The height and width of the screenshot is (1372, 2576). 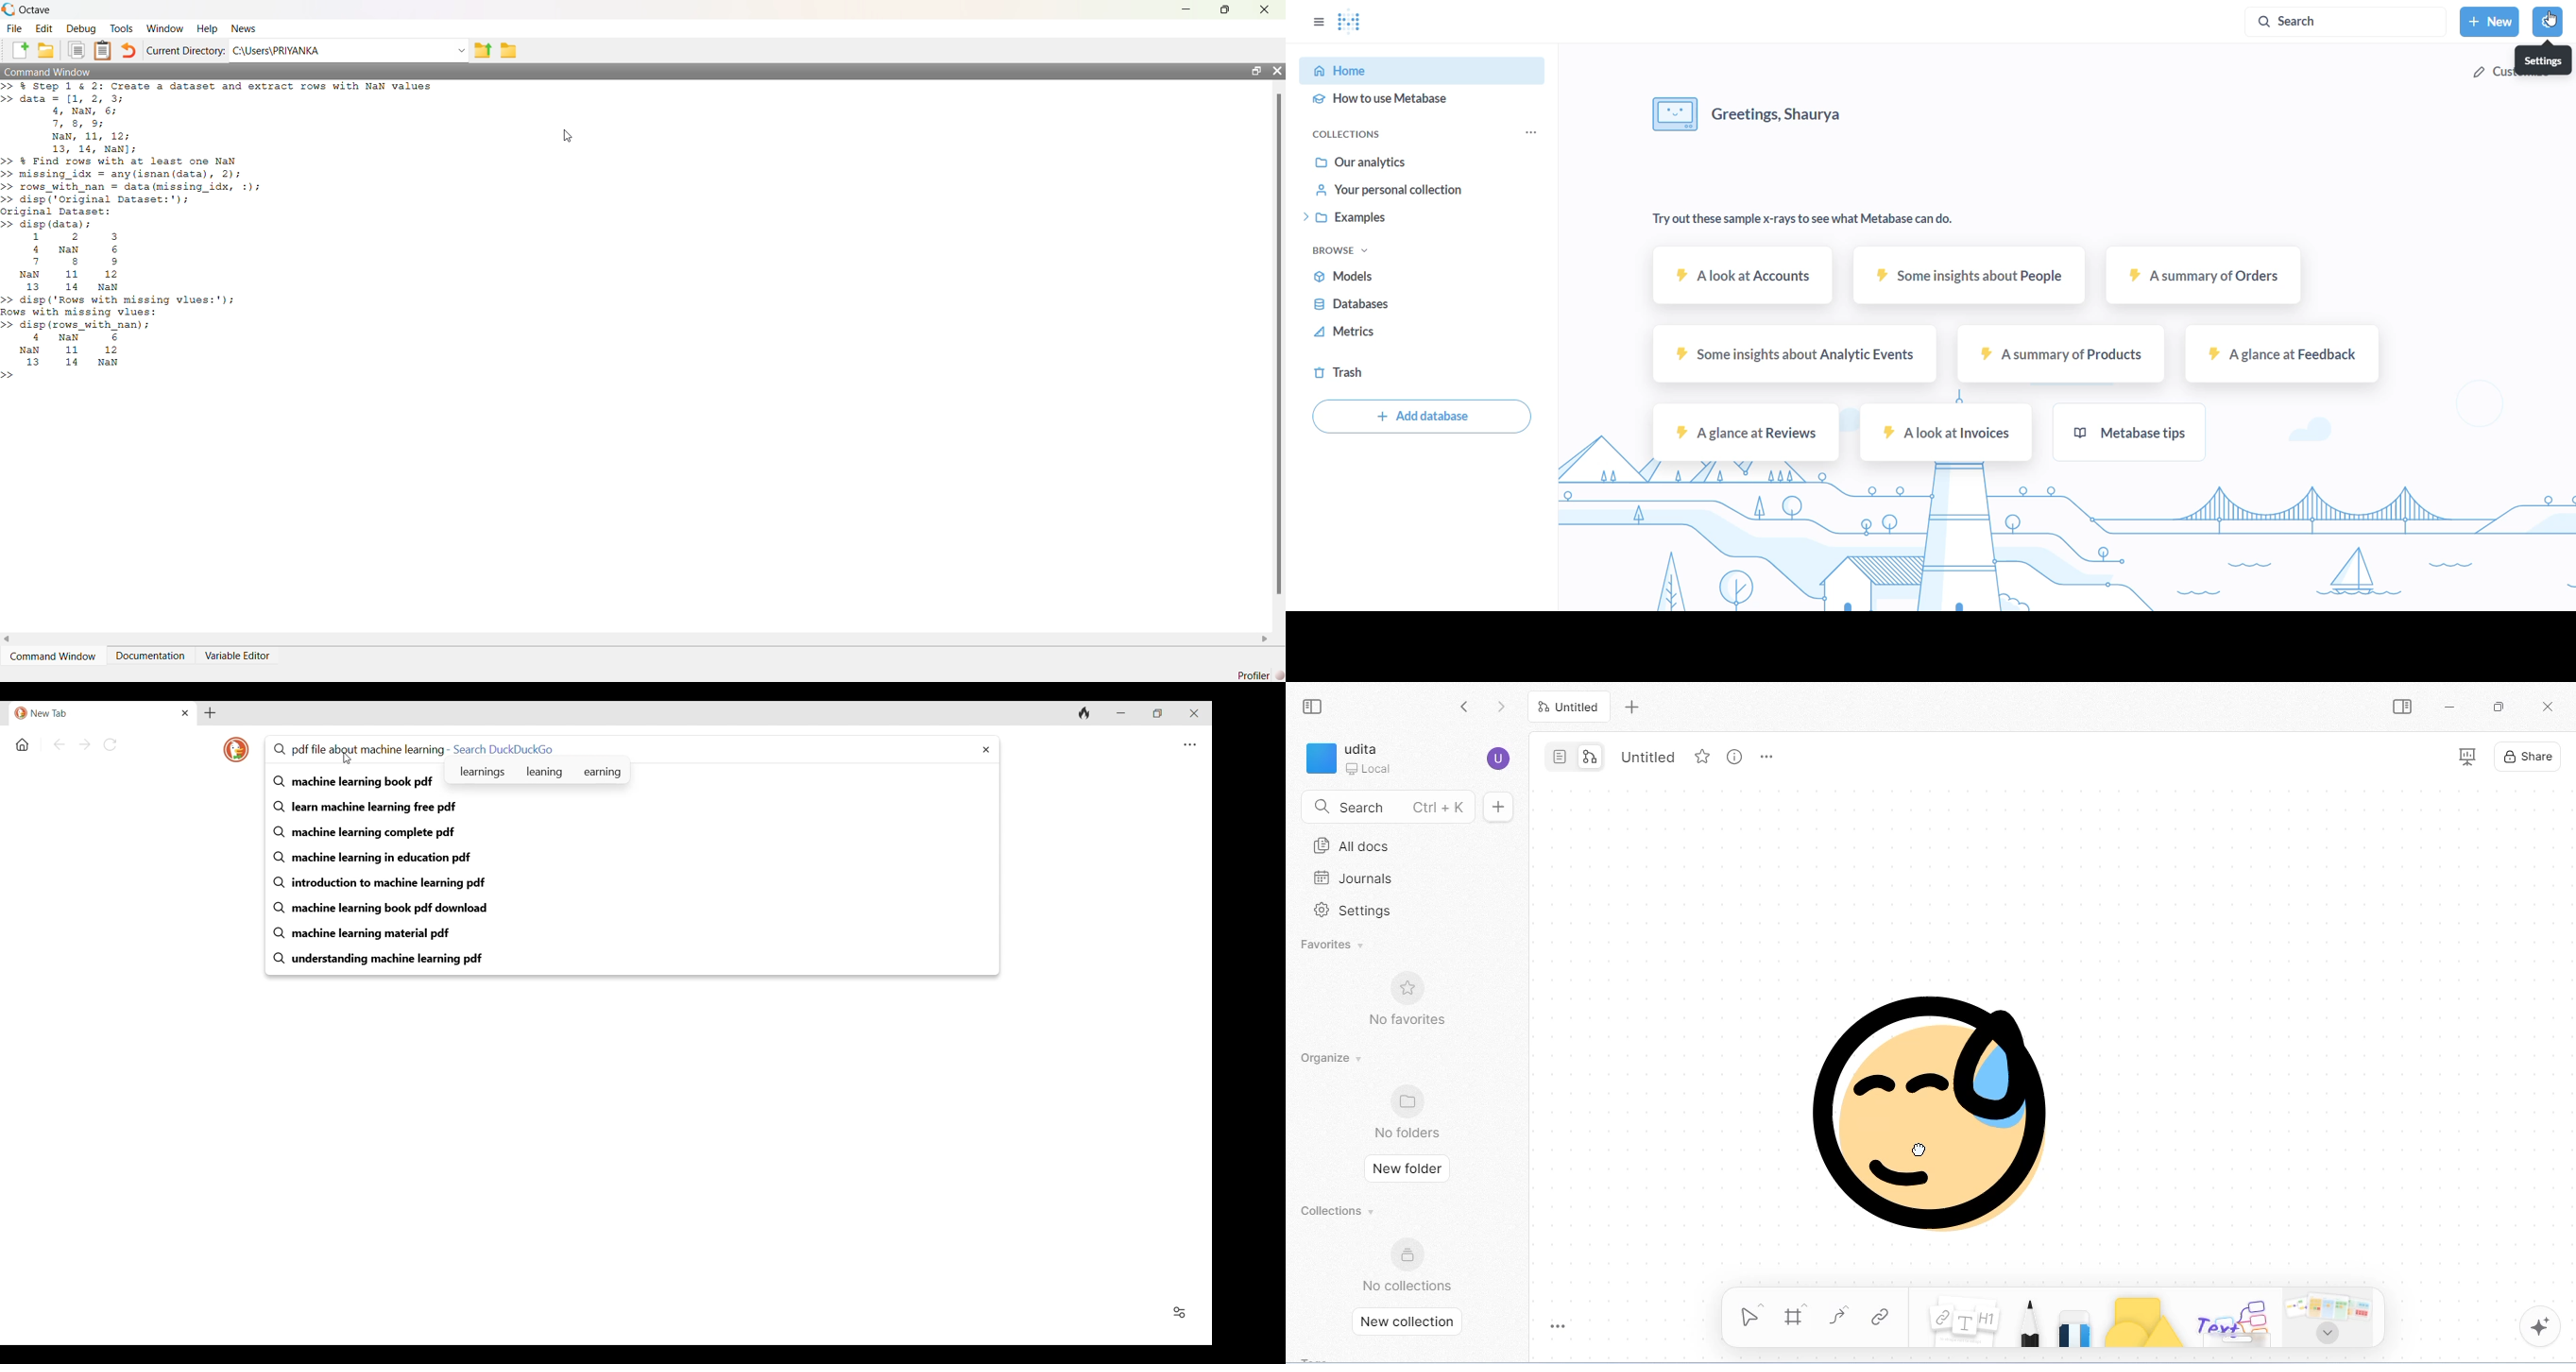 What do you see at coordinates (2466, 757) in the screenshot?
I see `presentation` at bounding box center [2466, 757].